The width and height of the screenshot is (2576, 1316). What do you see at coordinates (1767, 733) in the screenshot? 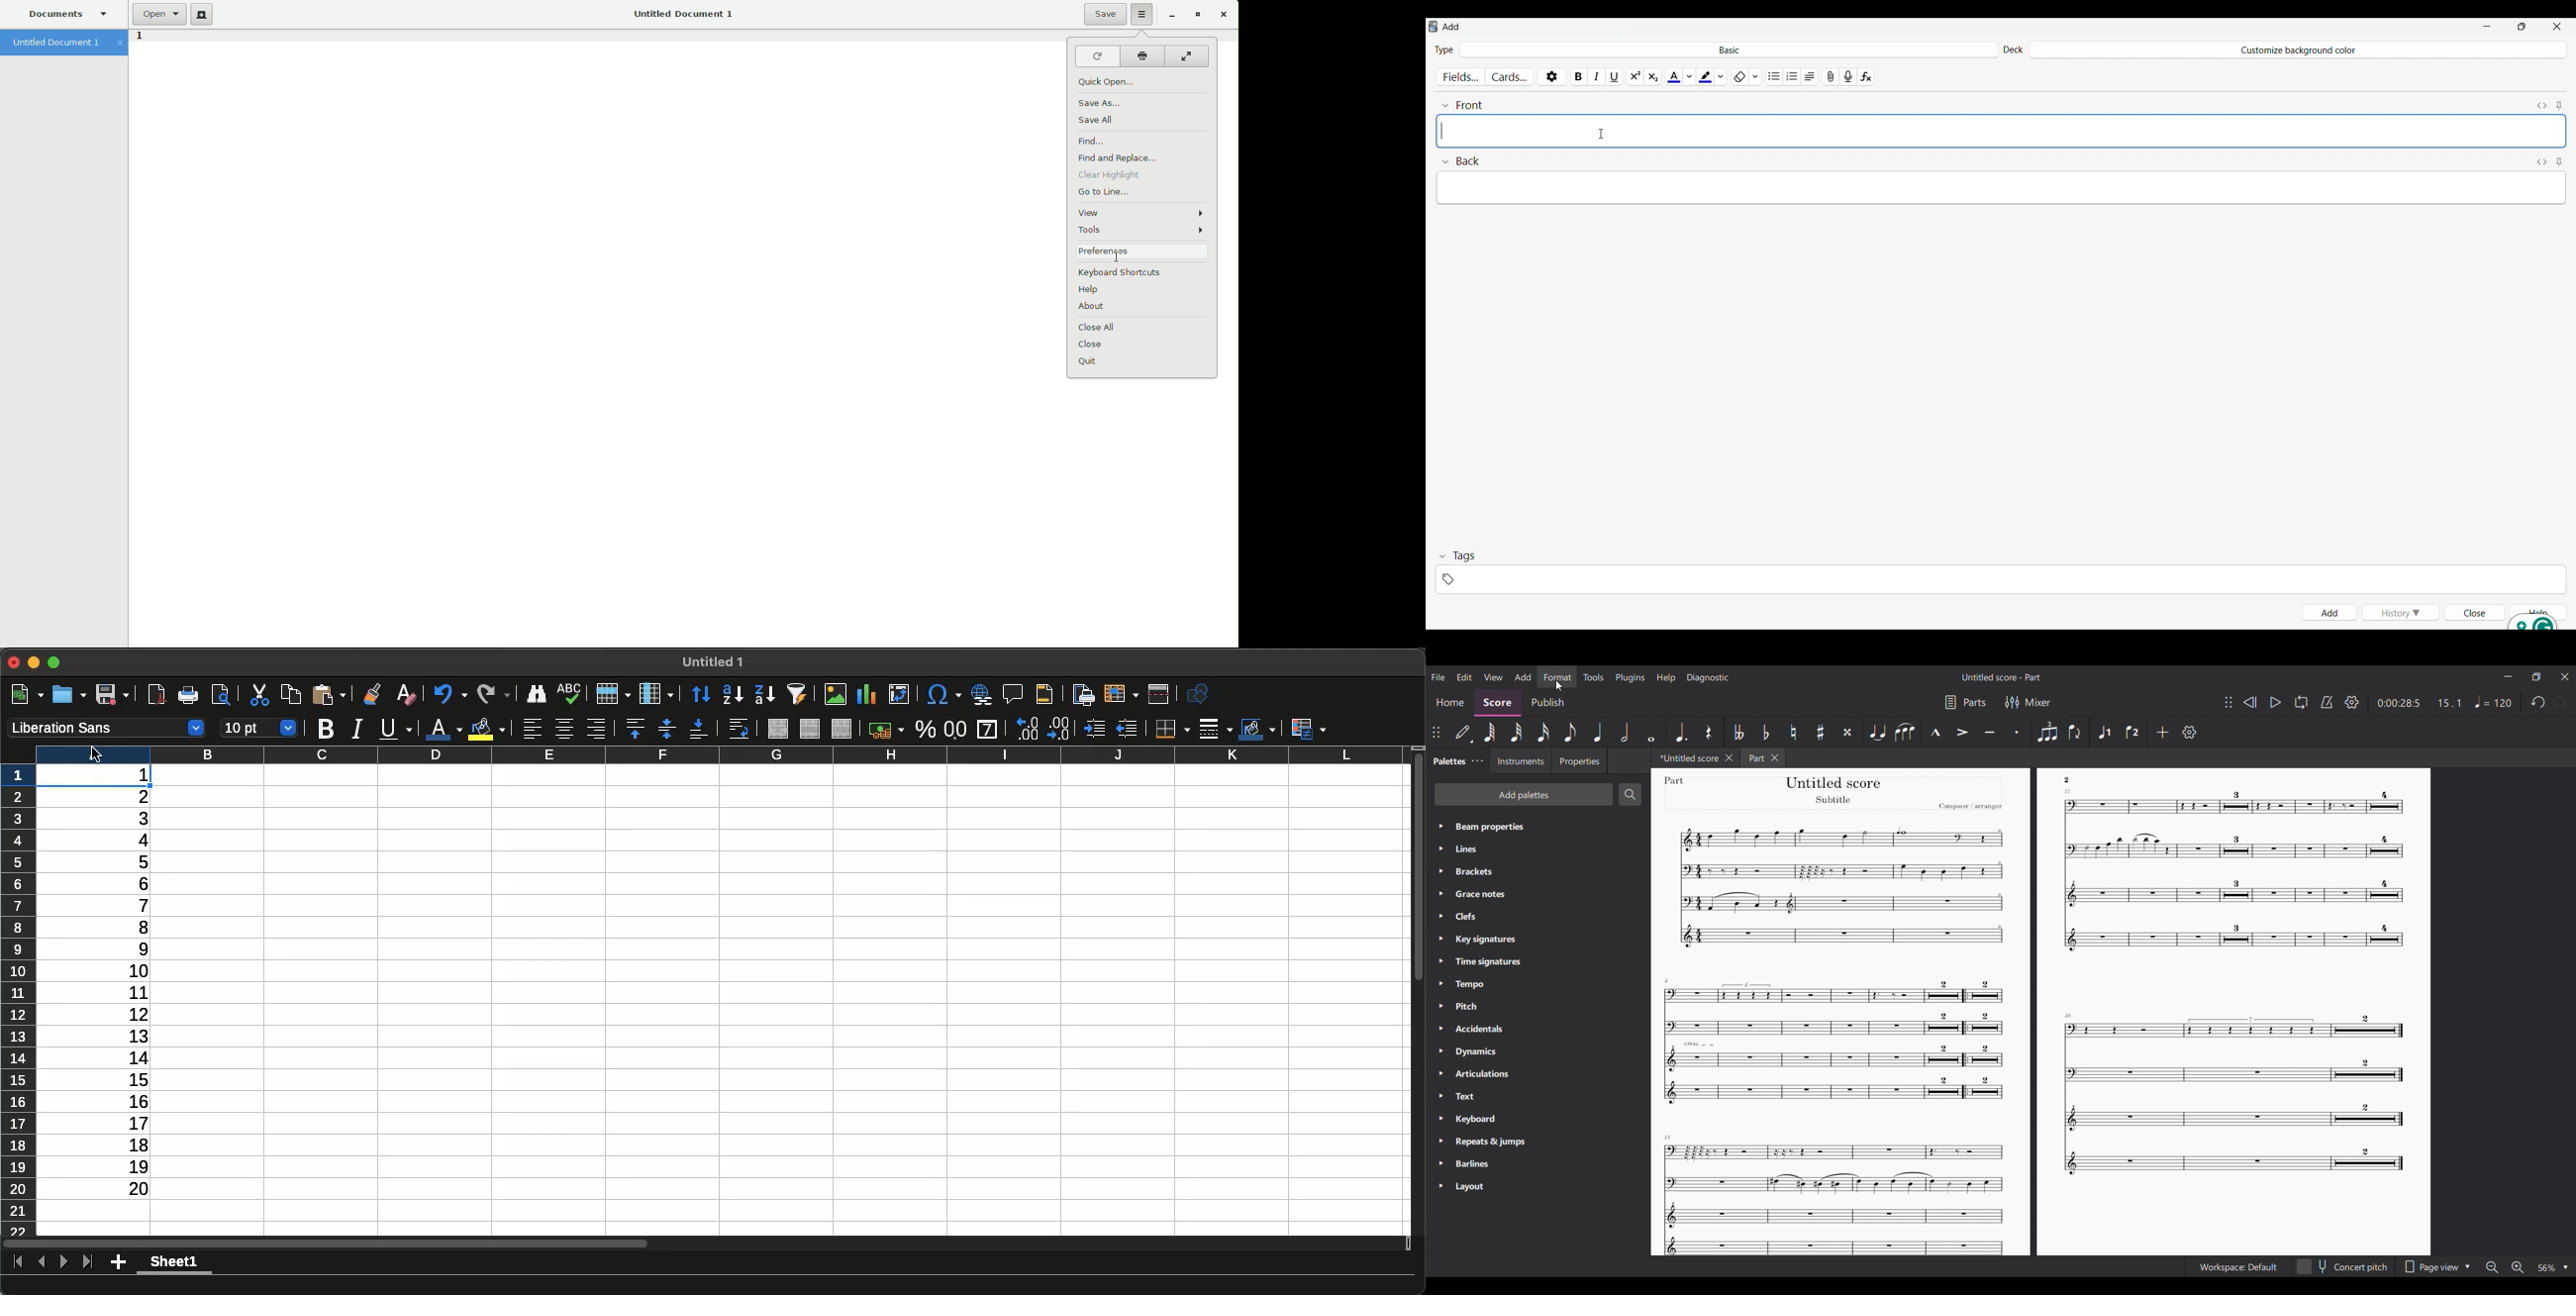
I see `Toggle flat` at bounding box center [1767, 733].